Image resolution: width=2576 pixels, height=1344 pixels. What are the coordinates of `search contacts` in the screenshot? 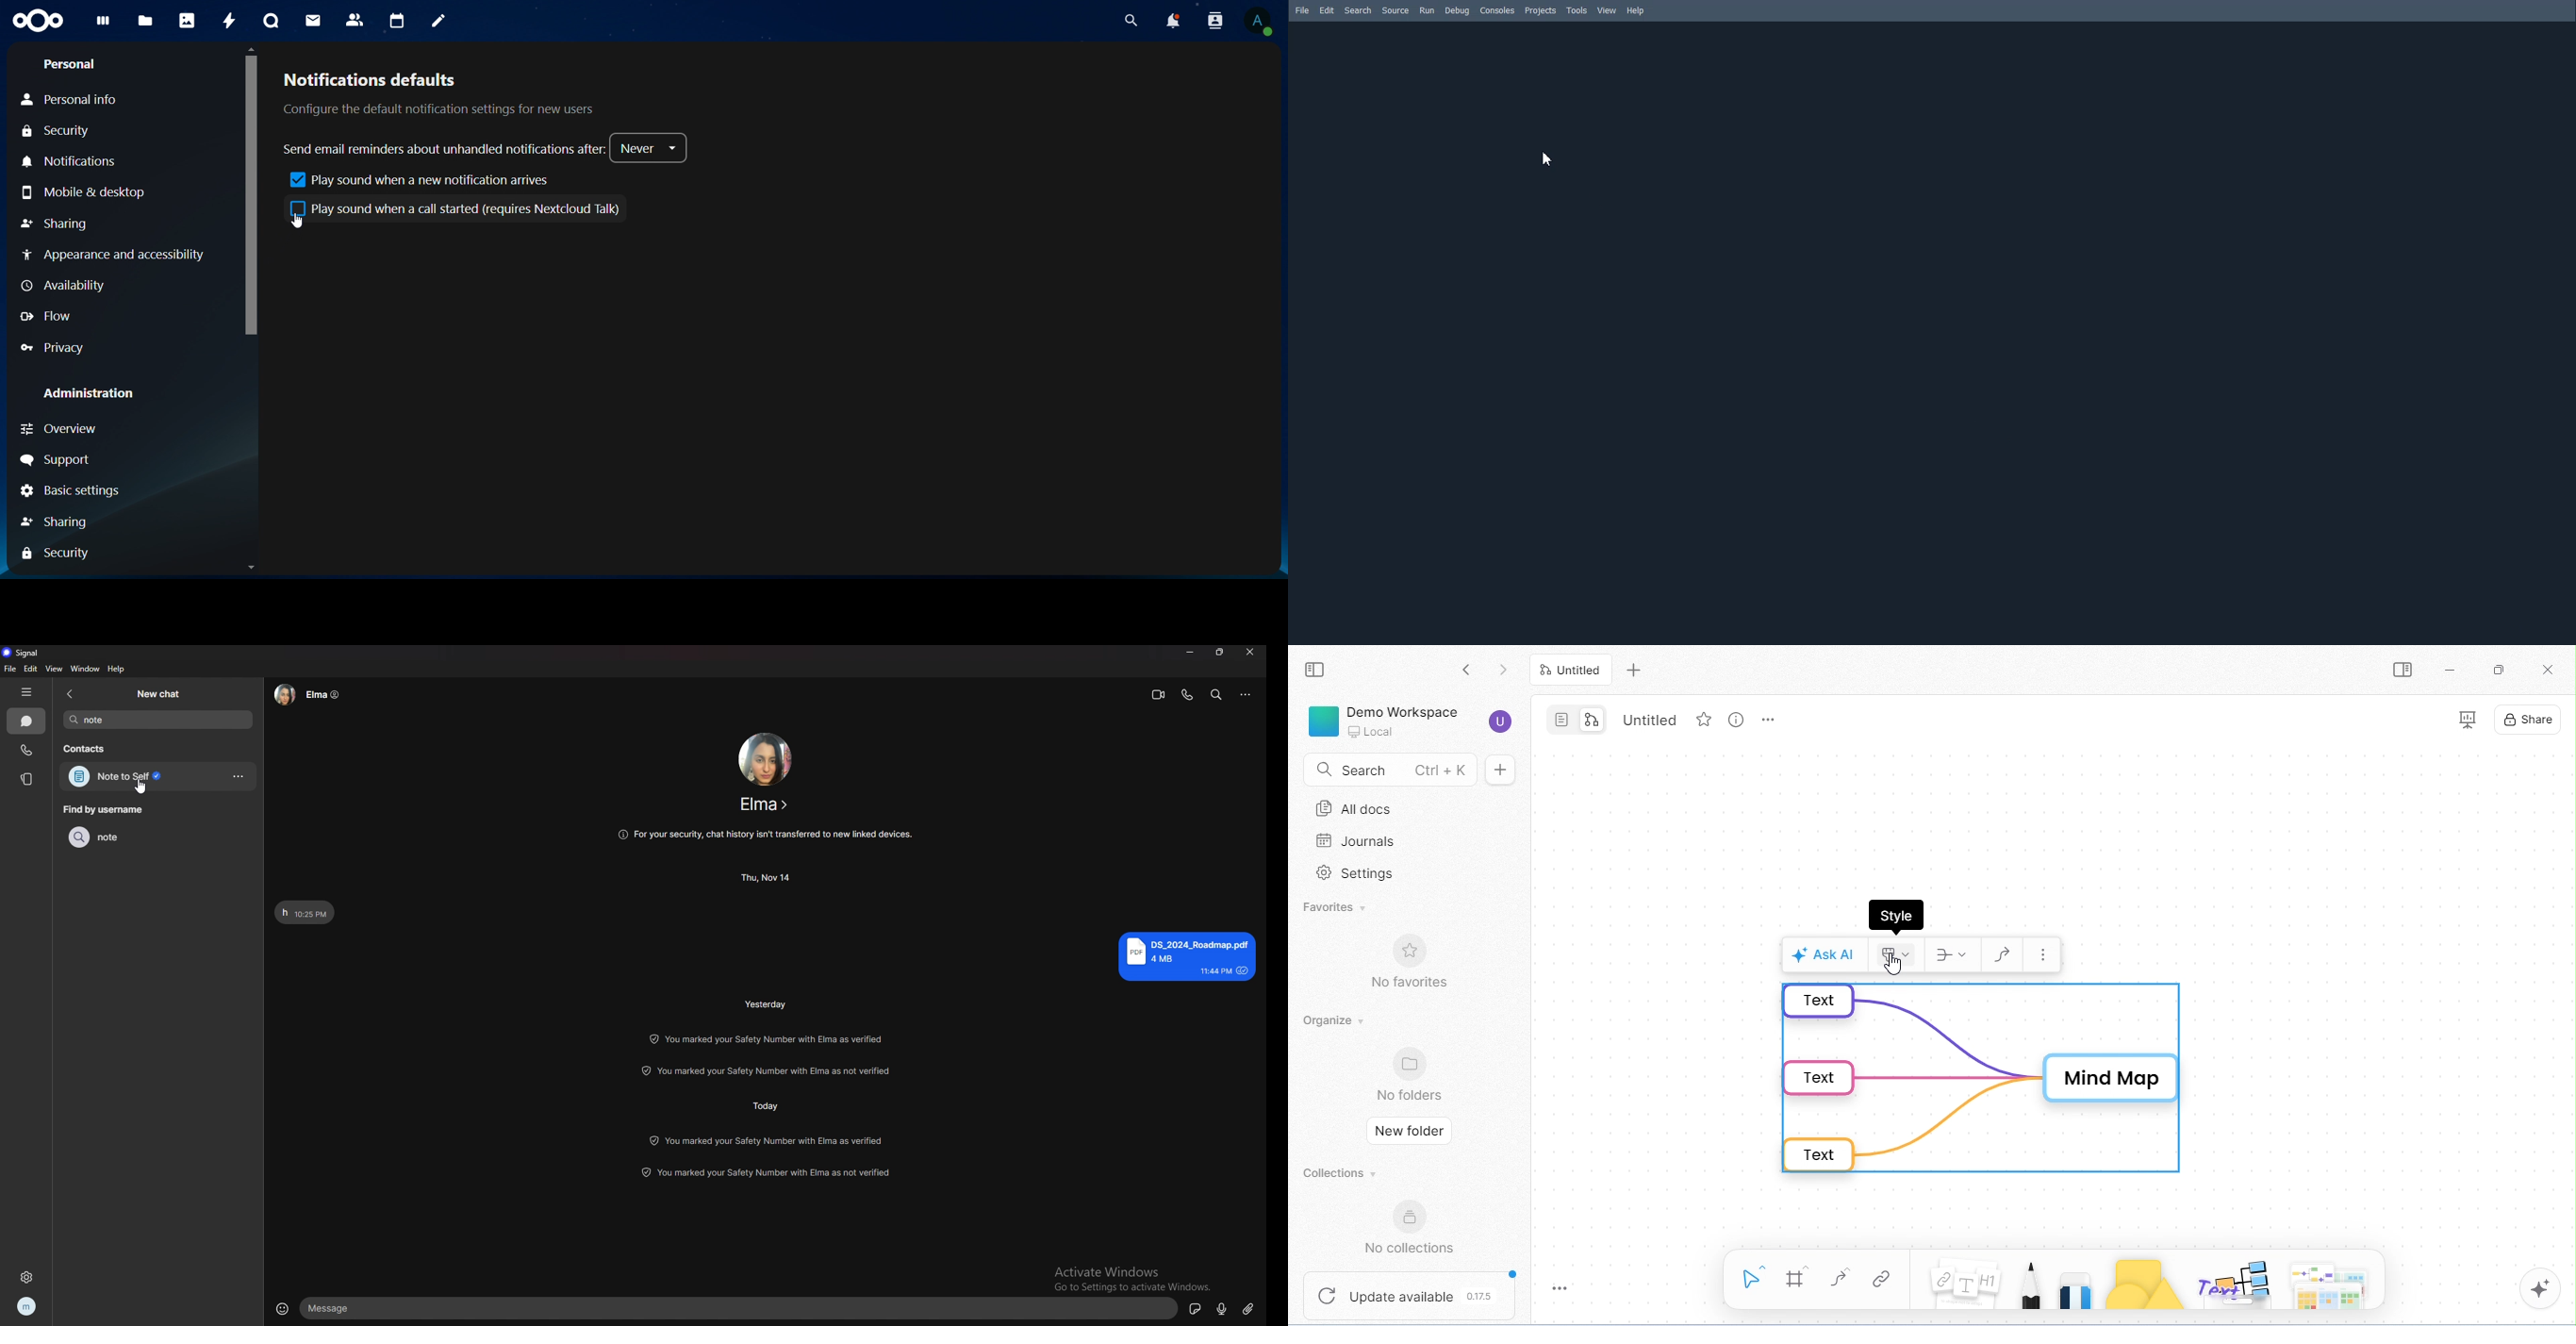 It's located at (1216, 21).